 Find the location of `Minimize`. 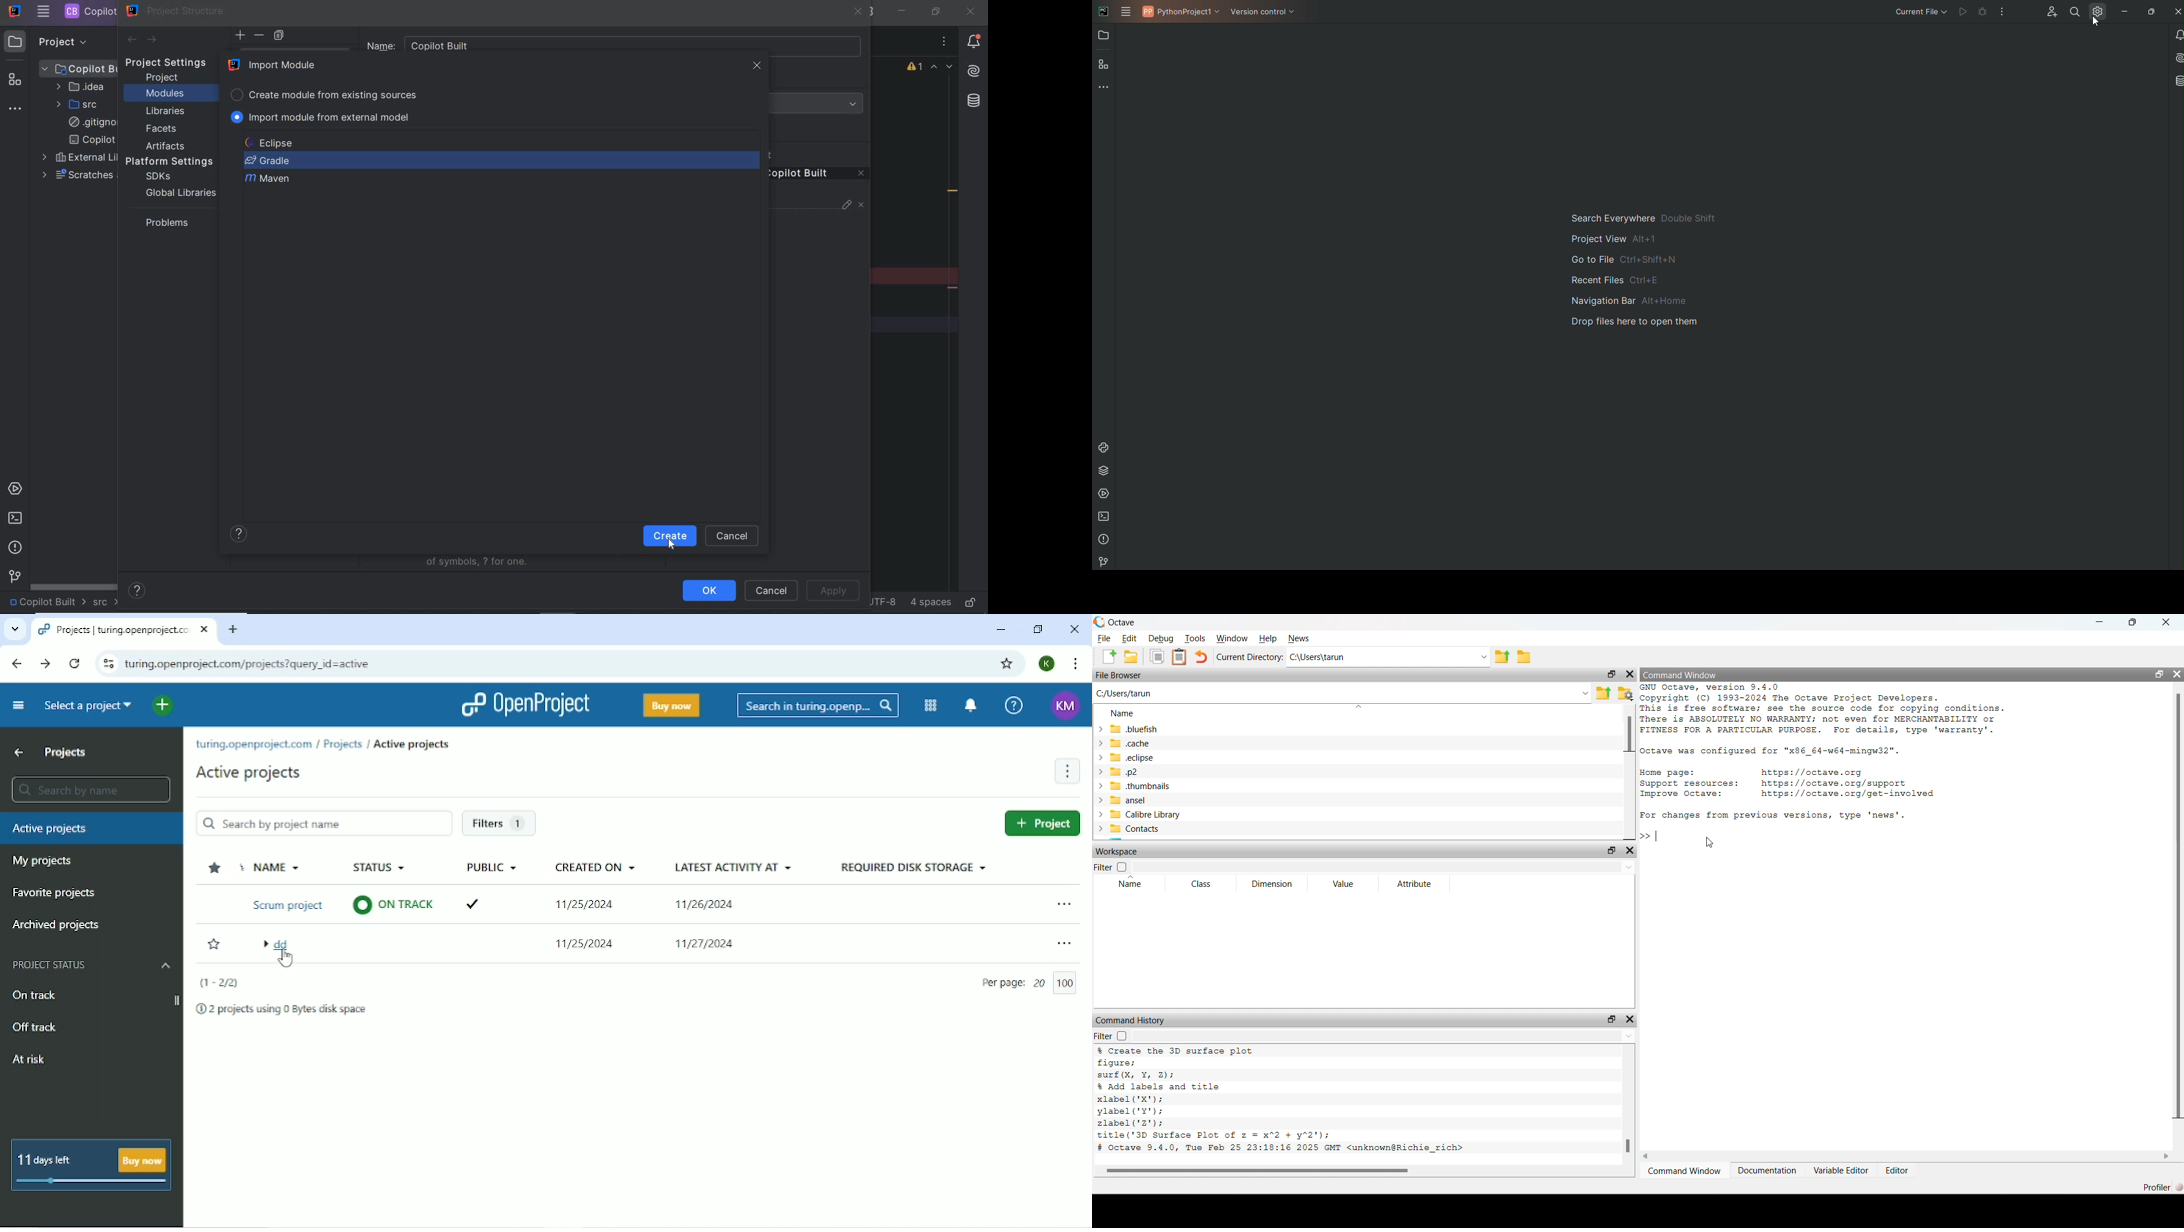

Minimize is located at coordinates (1000, 629).